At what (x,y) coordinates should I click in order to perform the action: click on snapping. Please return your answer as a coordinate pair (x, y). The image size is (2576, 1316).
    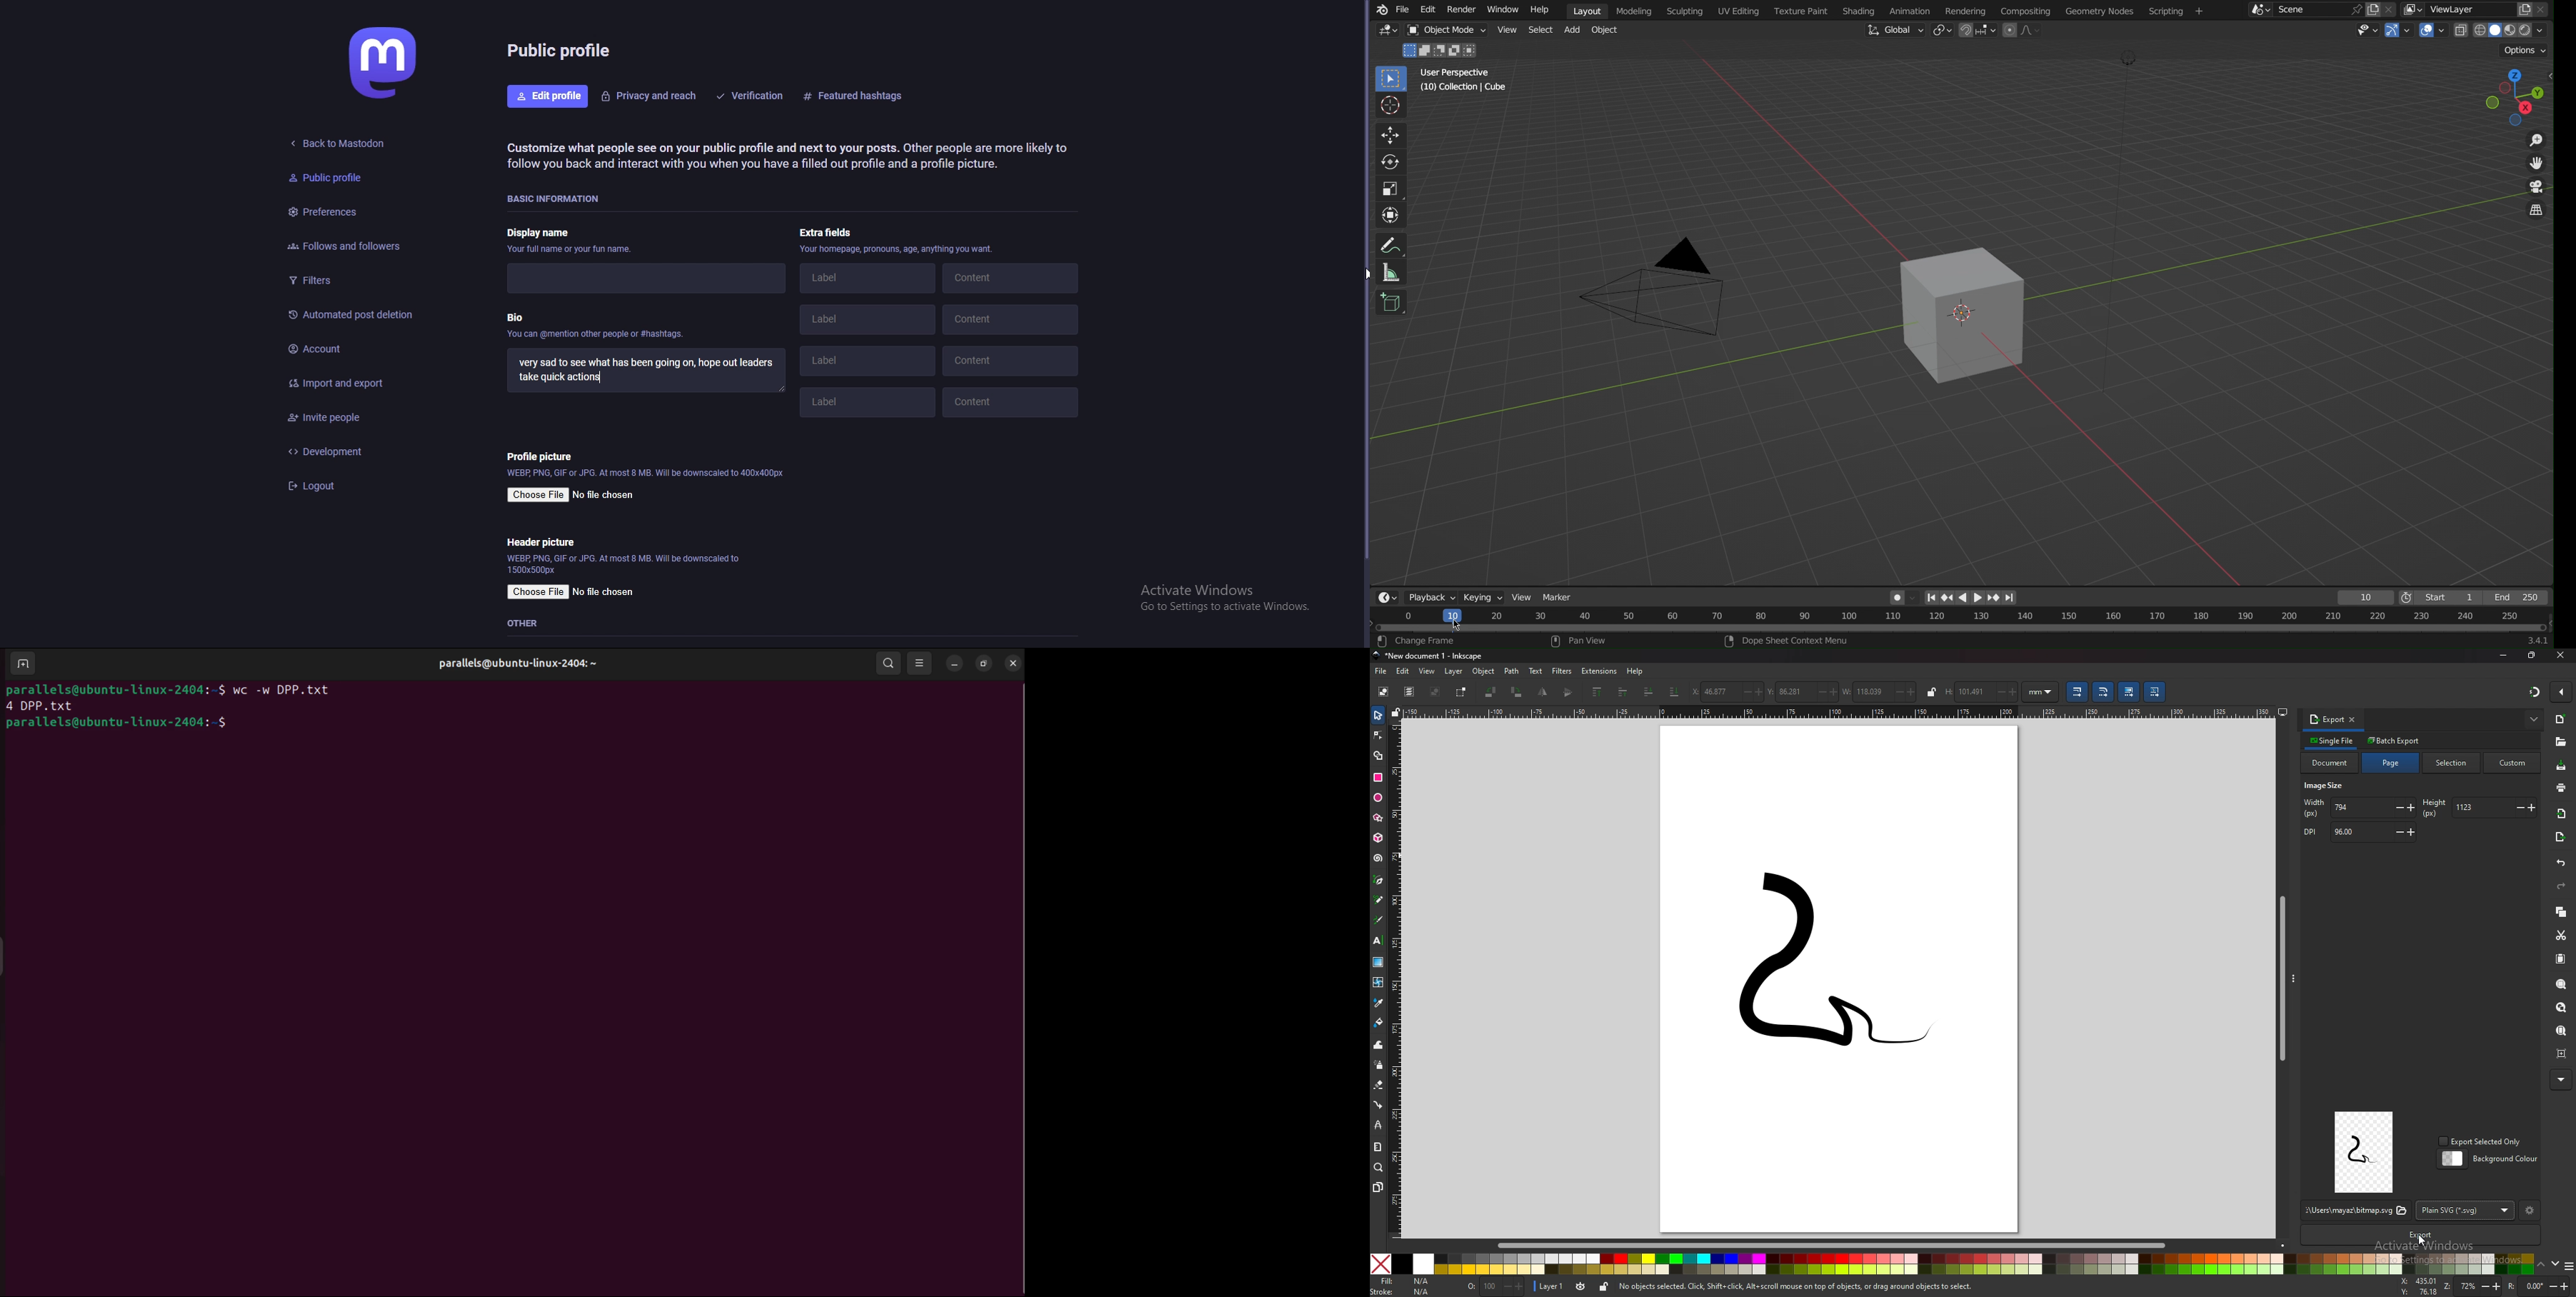
    Looking at the image, I should click on (2533, 691).